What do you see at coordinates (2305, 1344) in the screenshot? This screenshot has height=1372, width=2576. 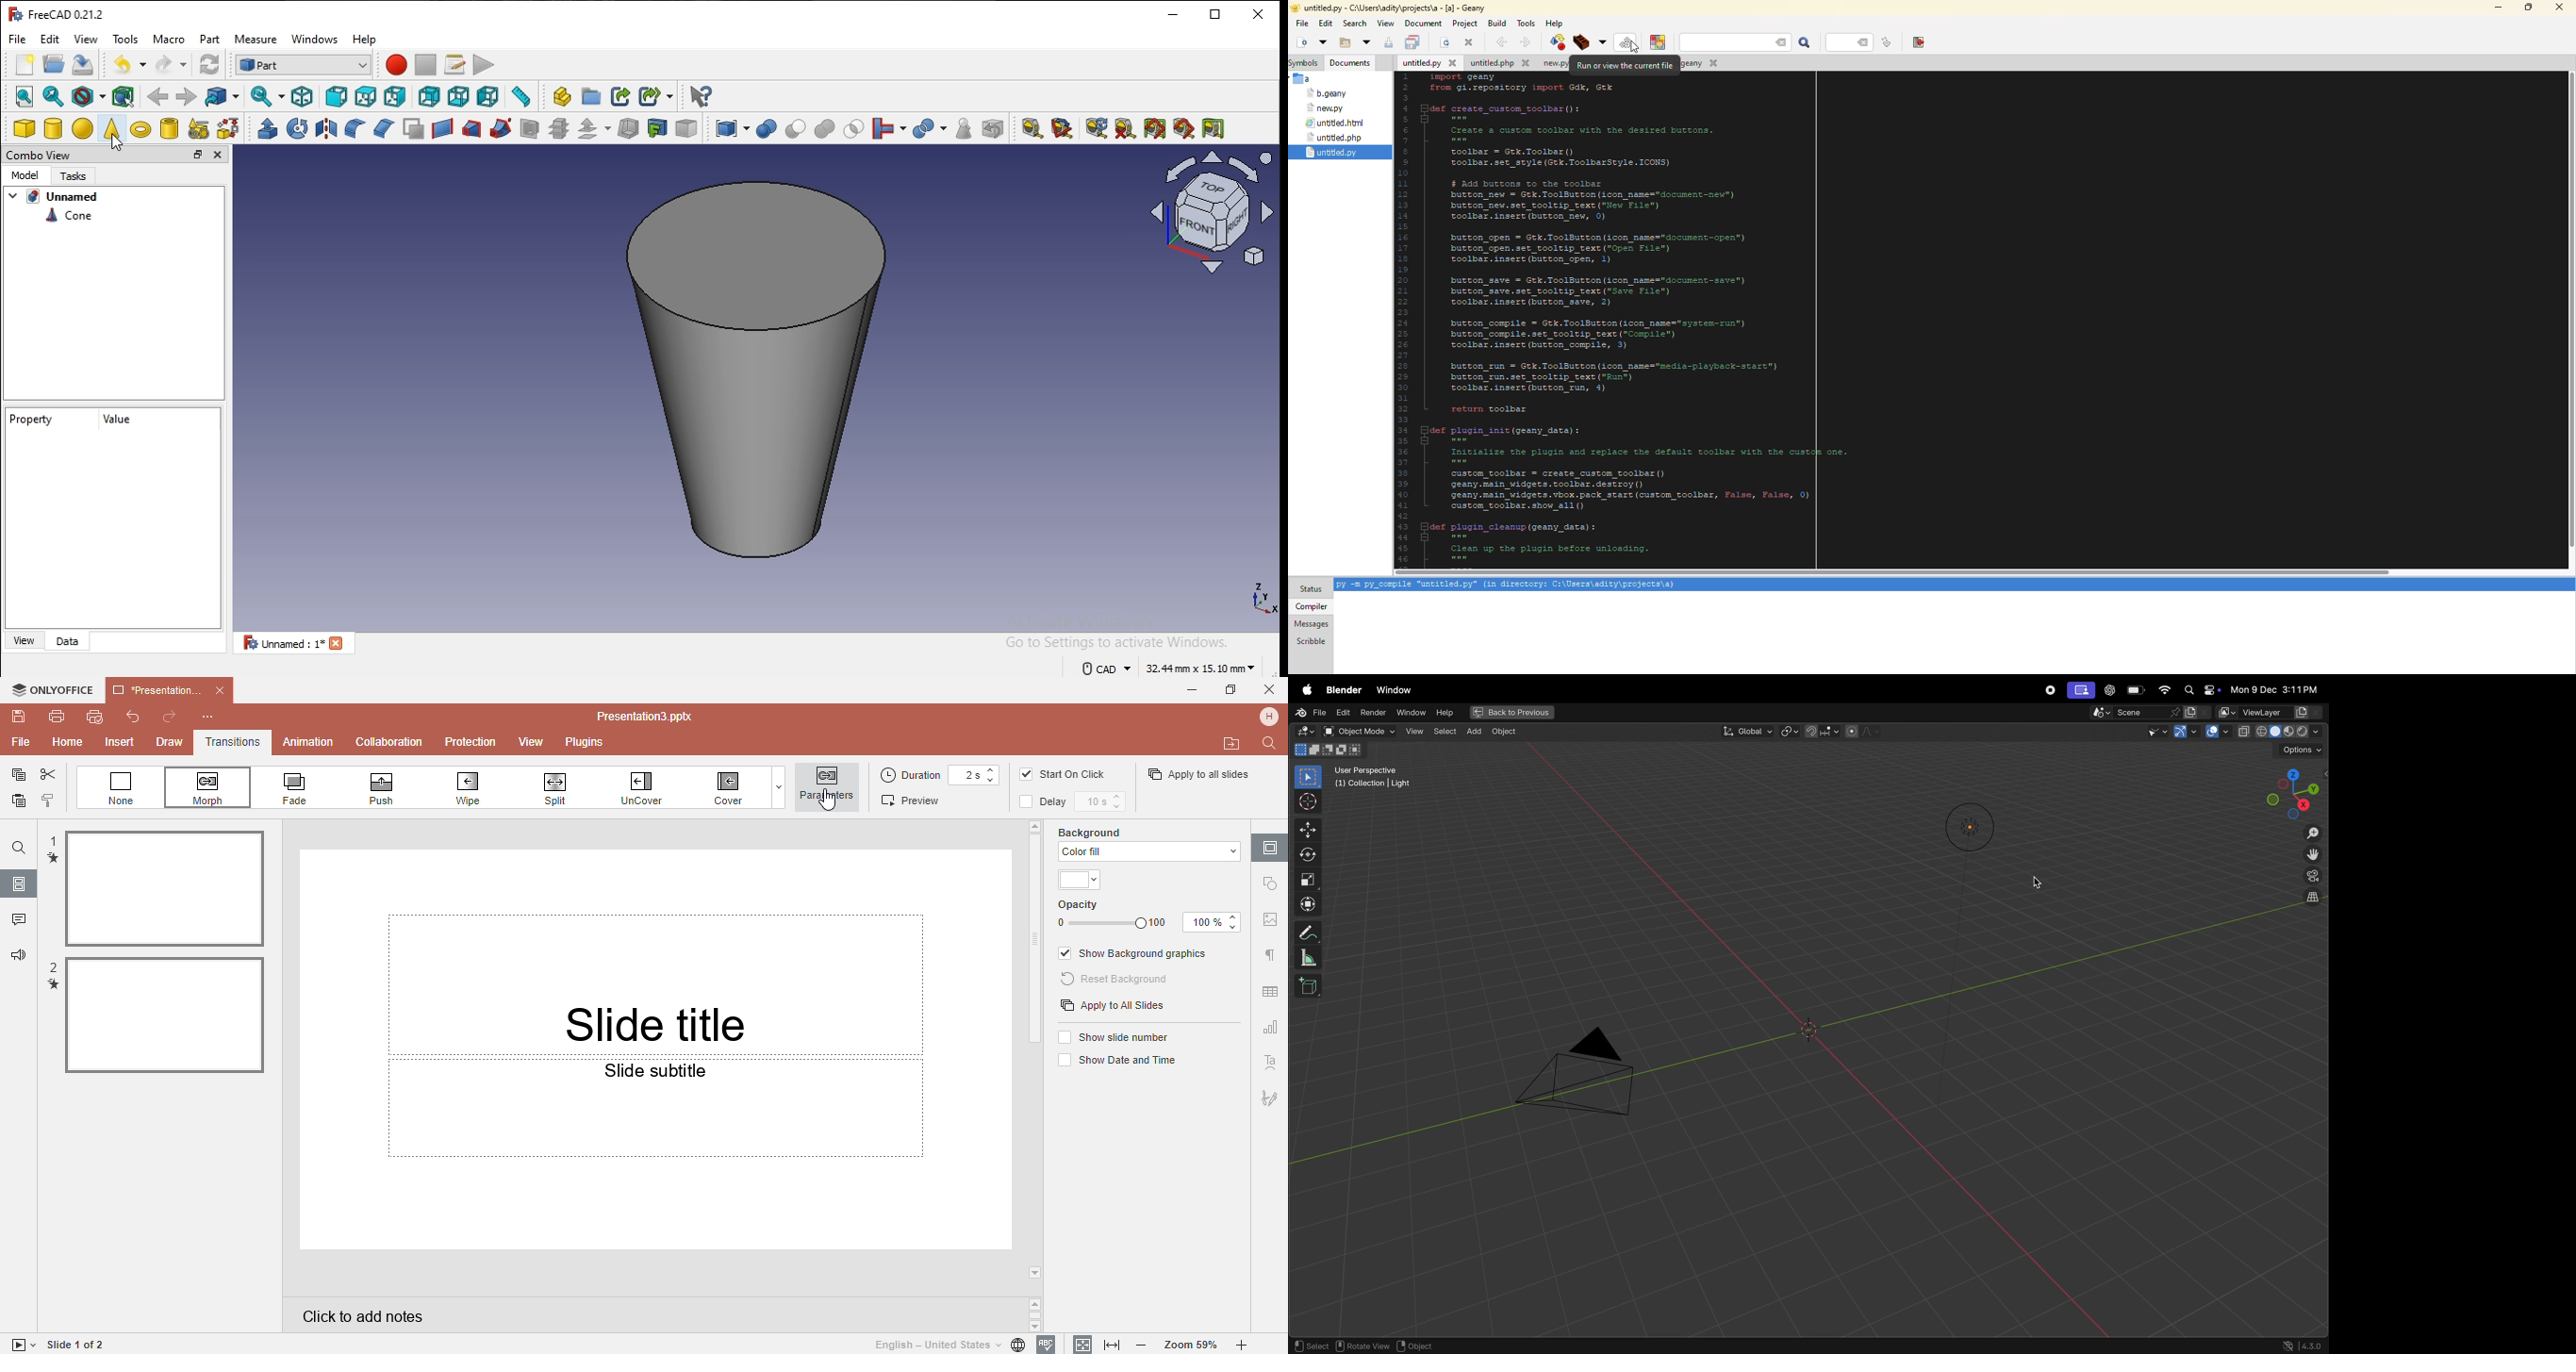 I see `4.30` at bounding box center [2305, 1344].